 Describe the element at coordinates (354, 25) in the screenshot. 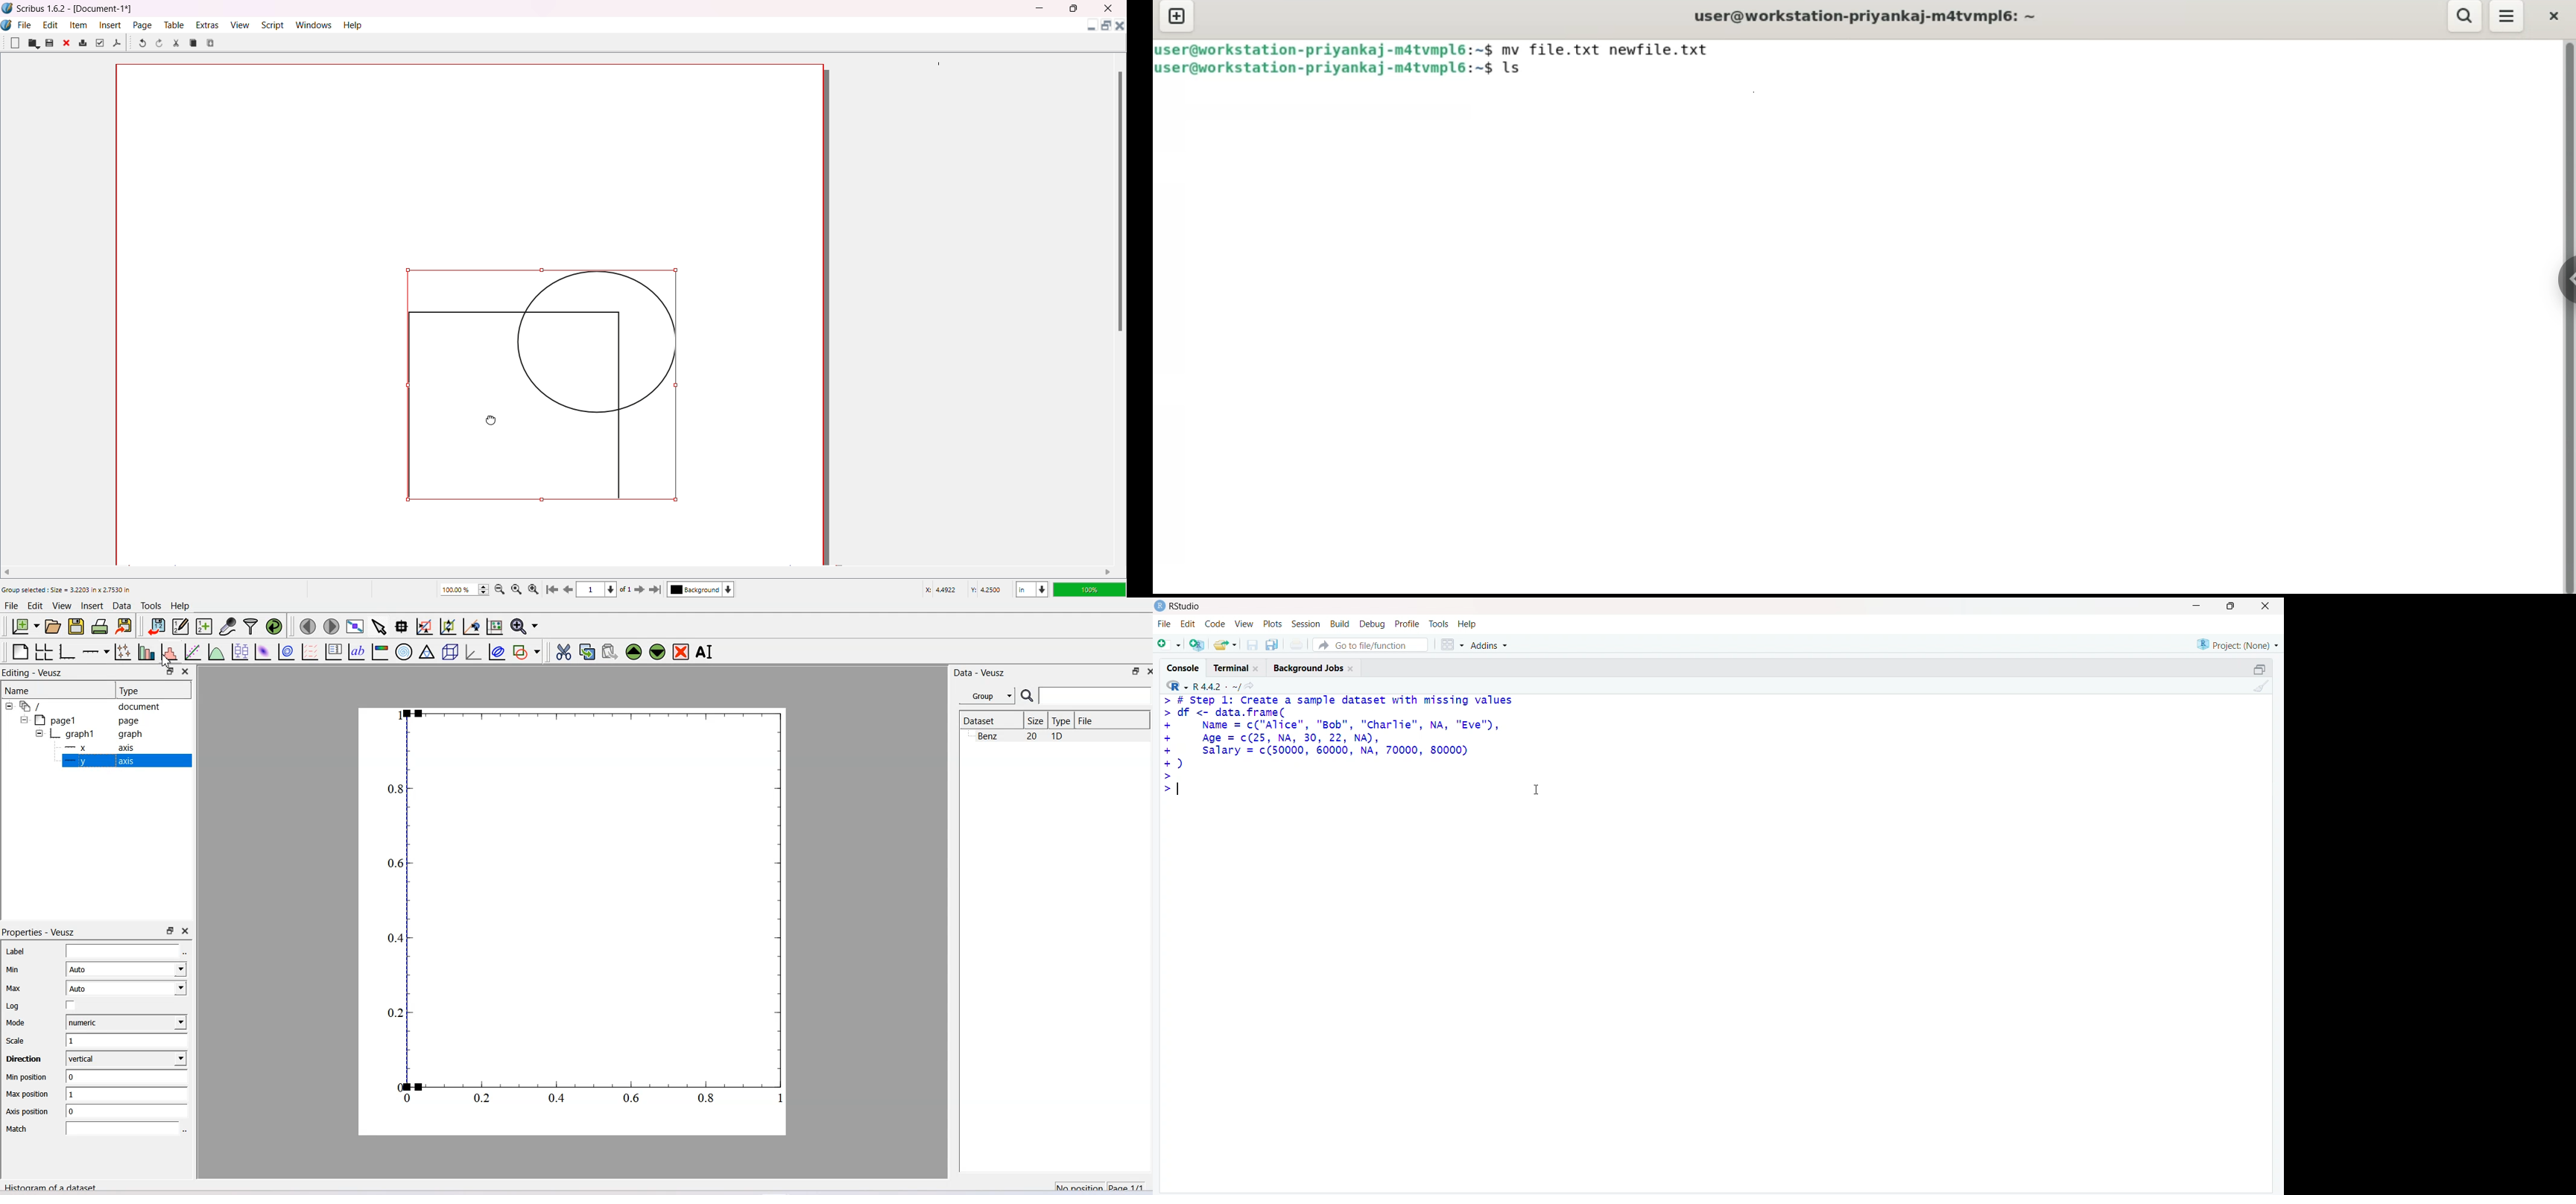

I see `Help` at that location.